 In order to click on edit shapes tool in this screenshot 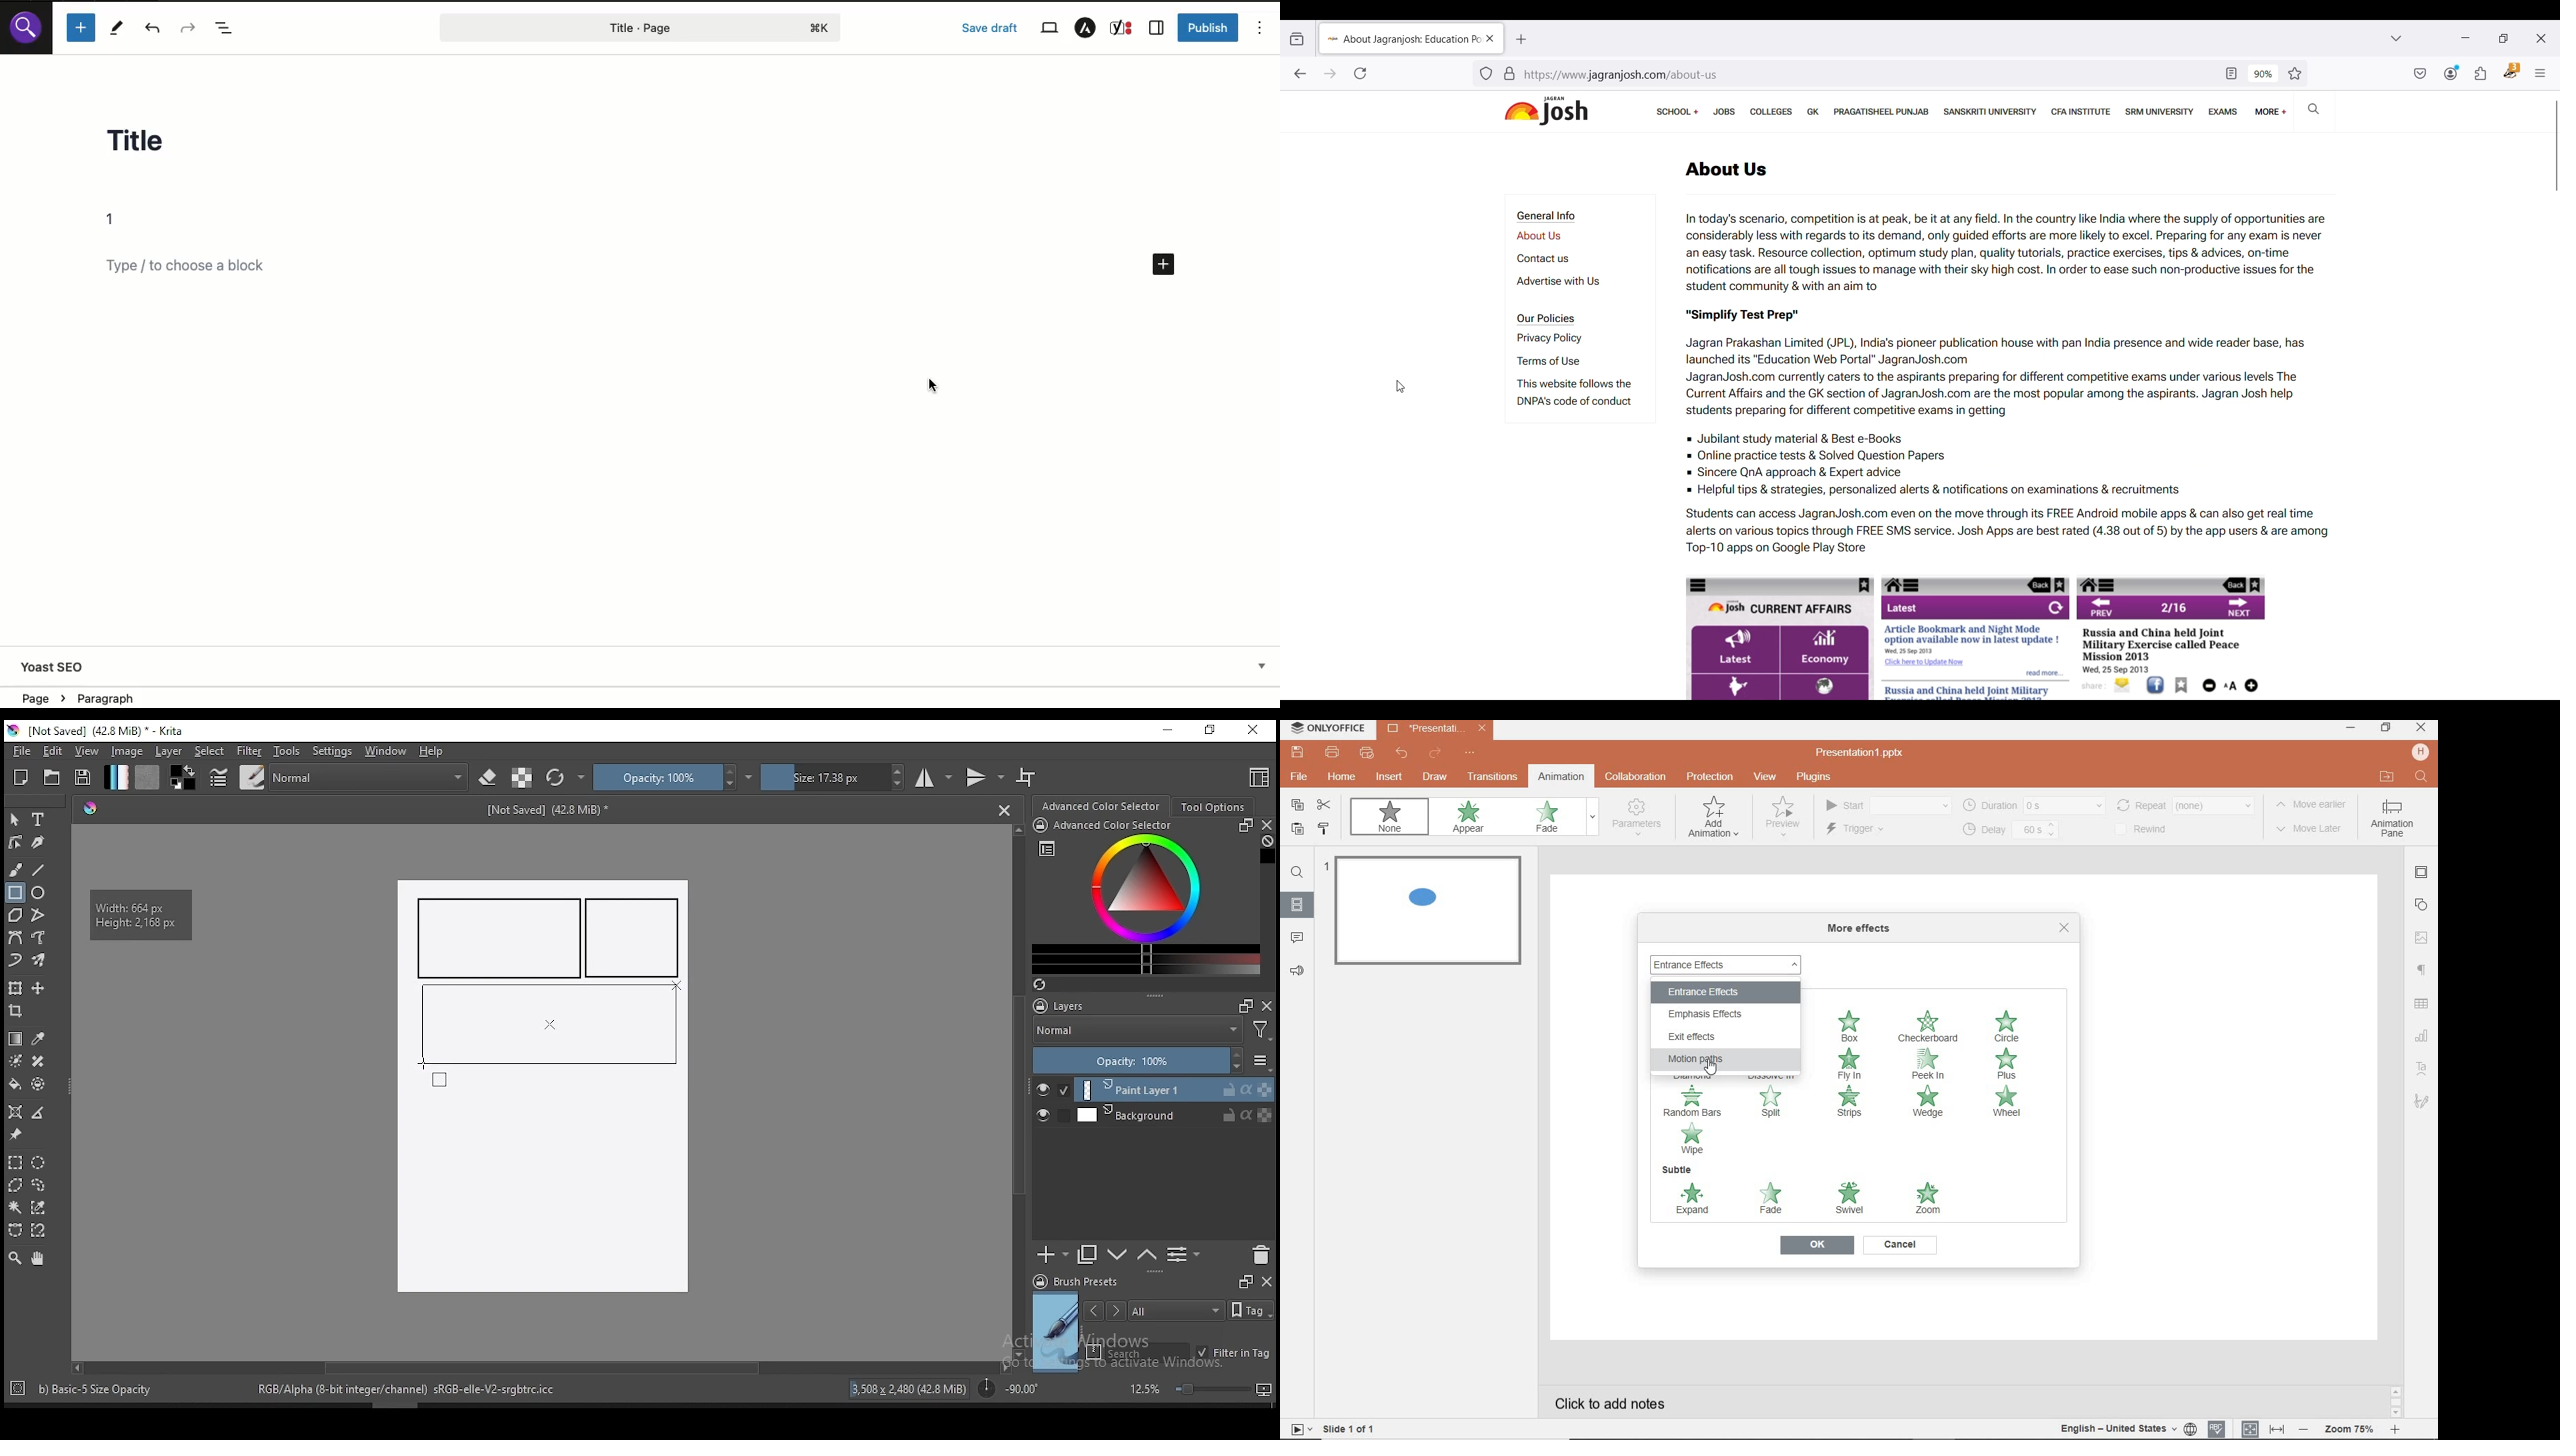, I will do `click(15, 841)`.